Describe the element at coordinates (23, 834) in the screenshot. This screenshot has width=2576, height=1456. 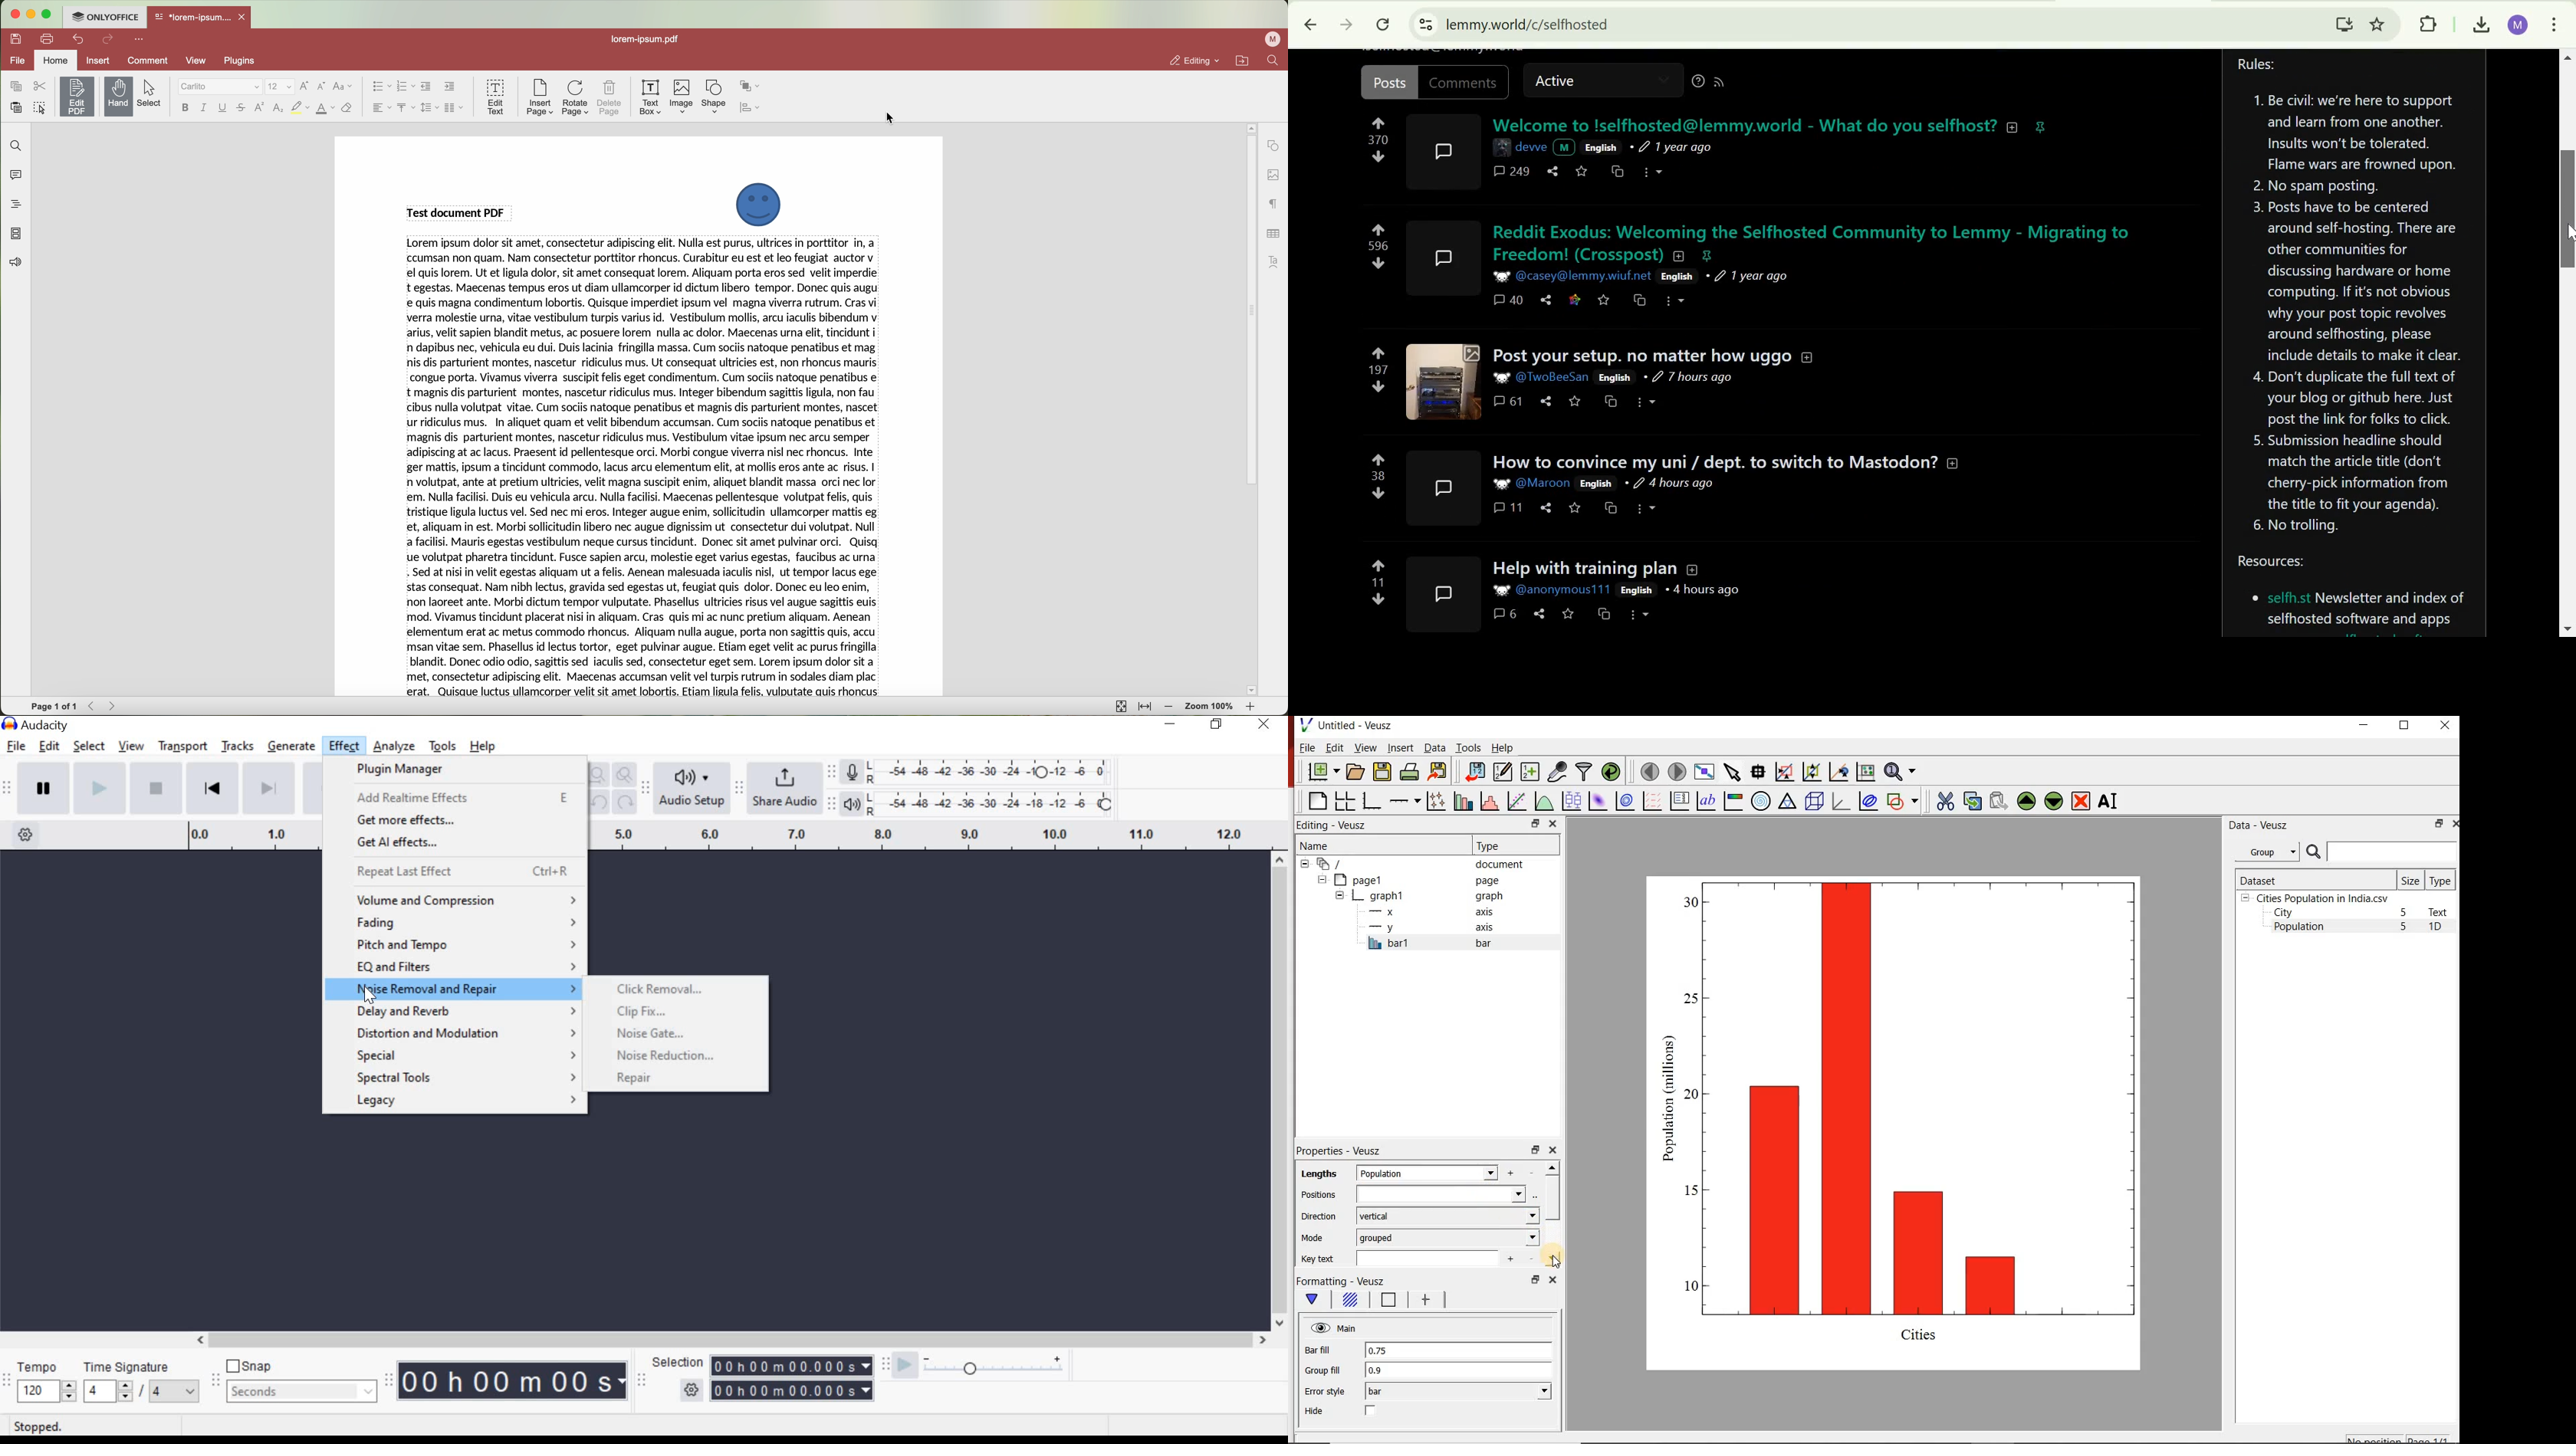
I see `Timeline Options` at that location.